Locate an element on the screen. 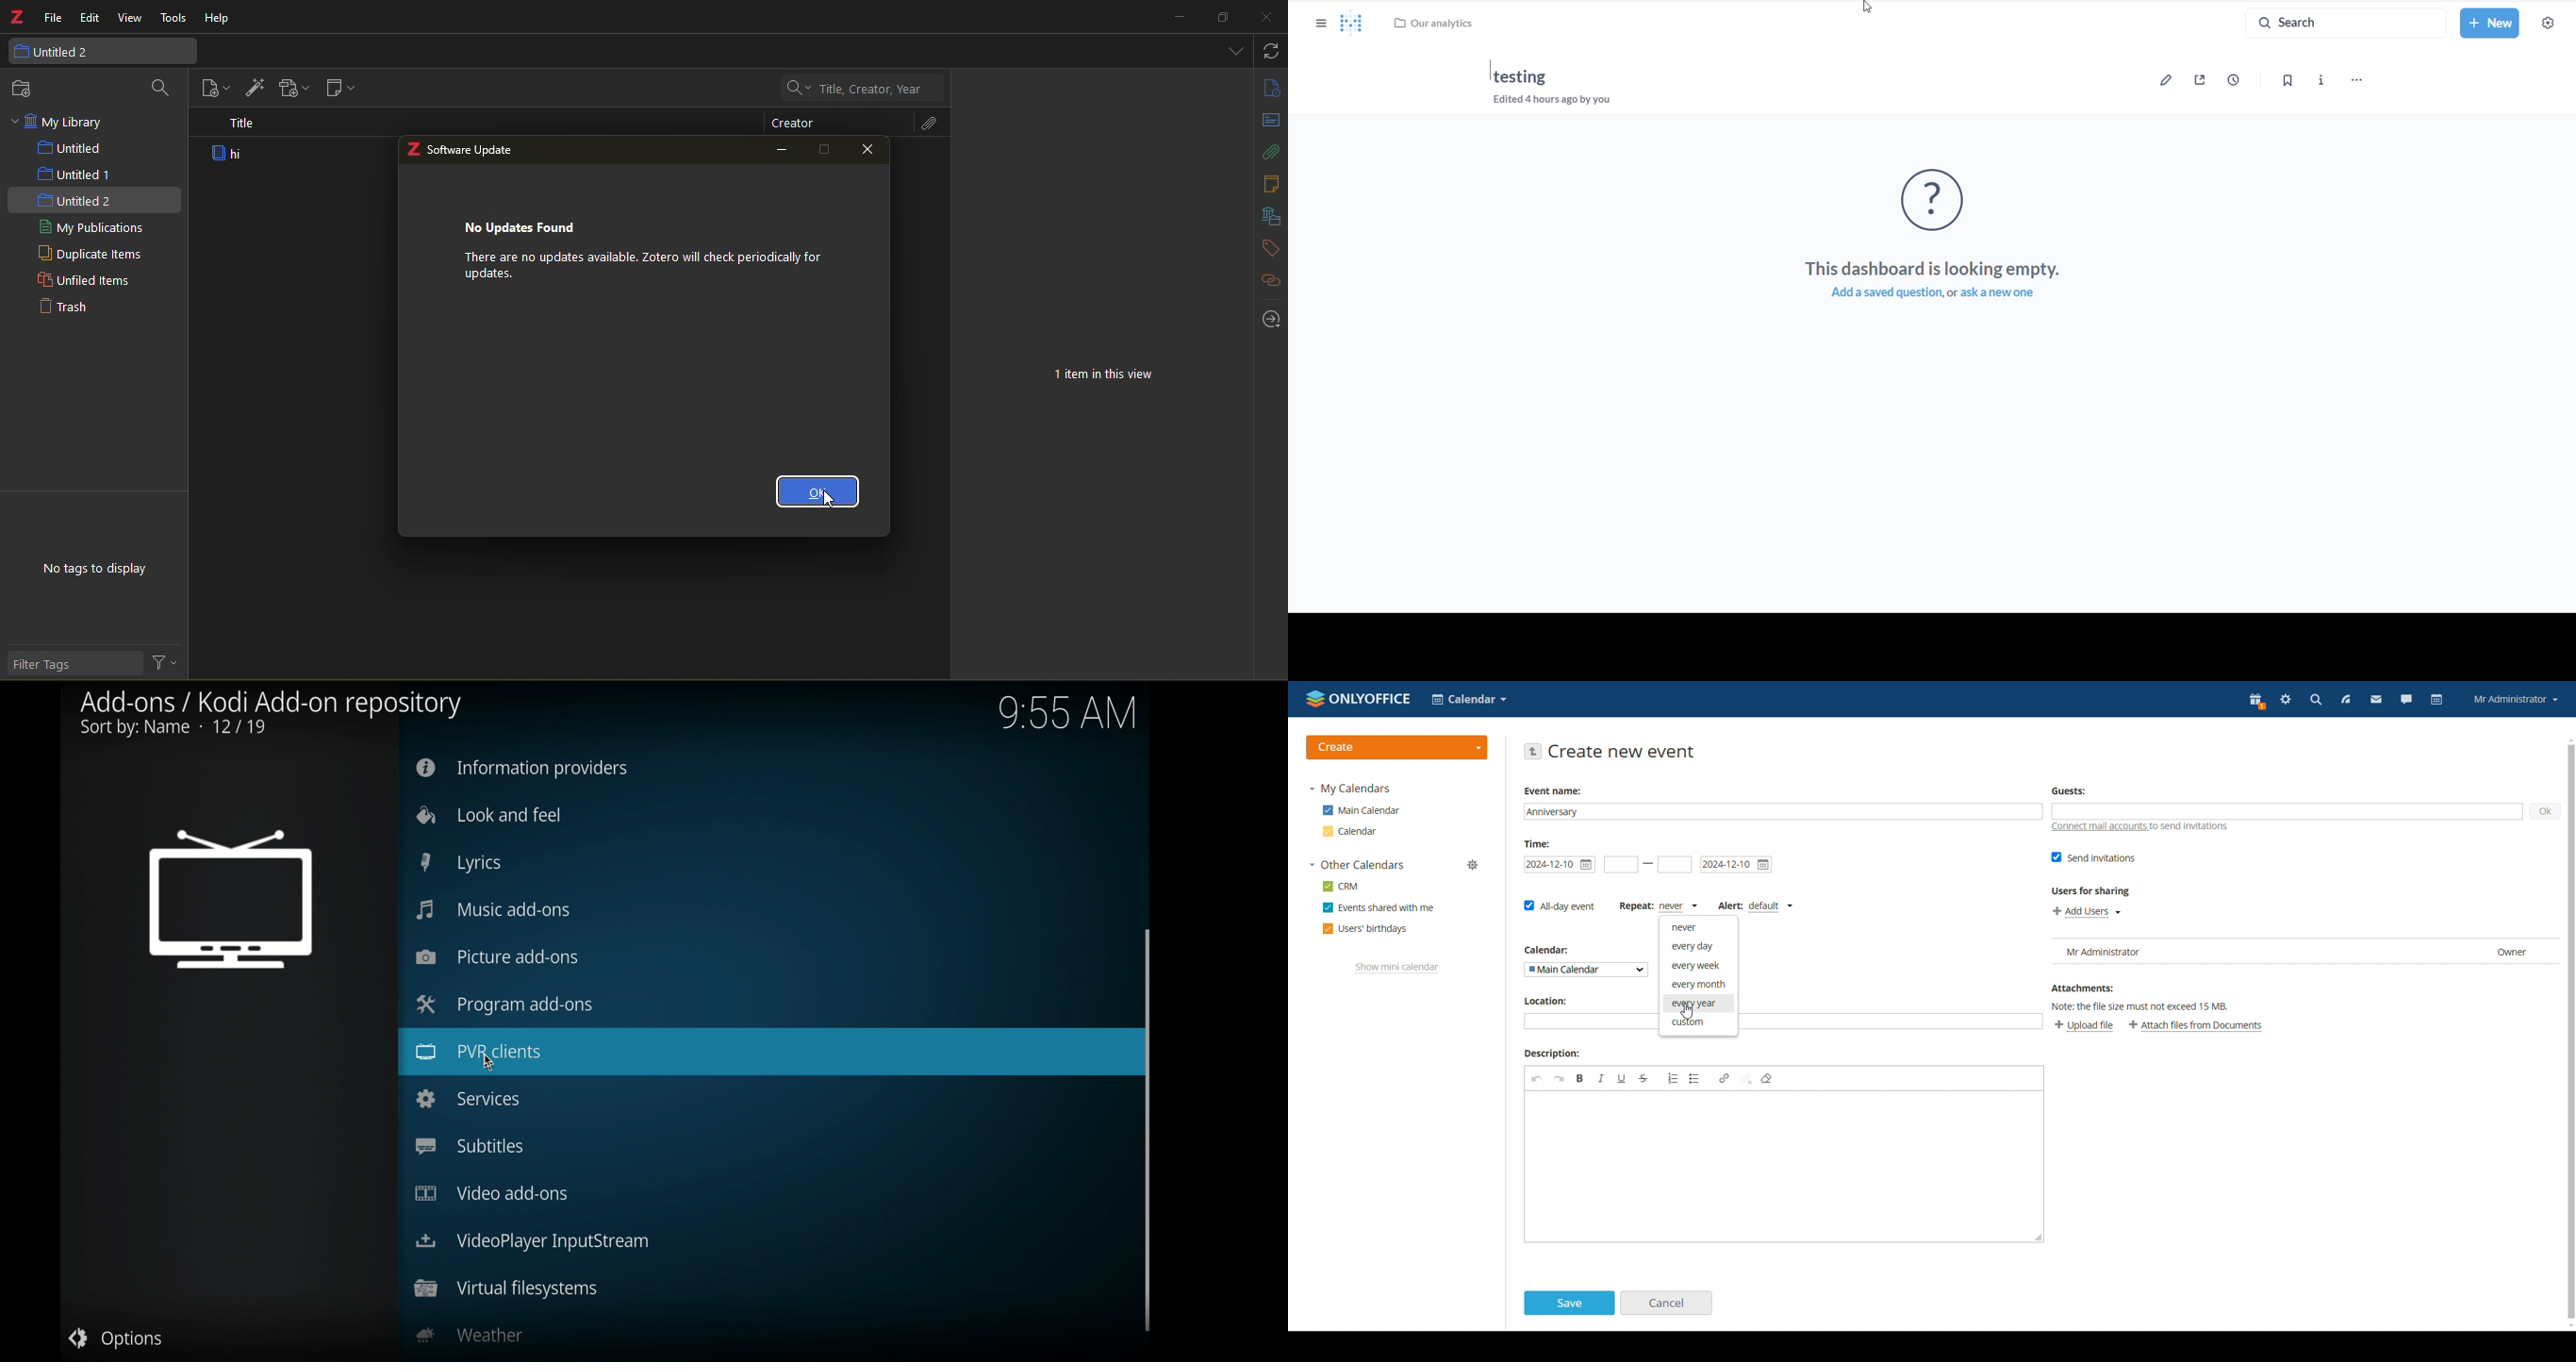 This screenshot has width=2576, height=1372. information providers is located at coordinates (521, 767).